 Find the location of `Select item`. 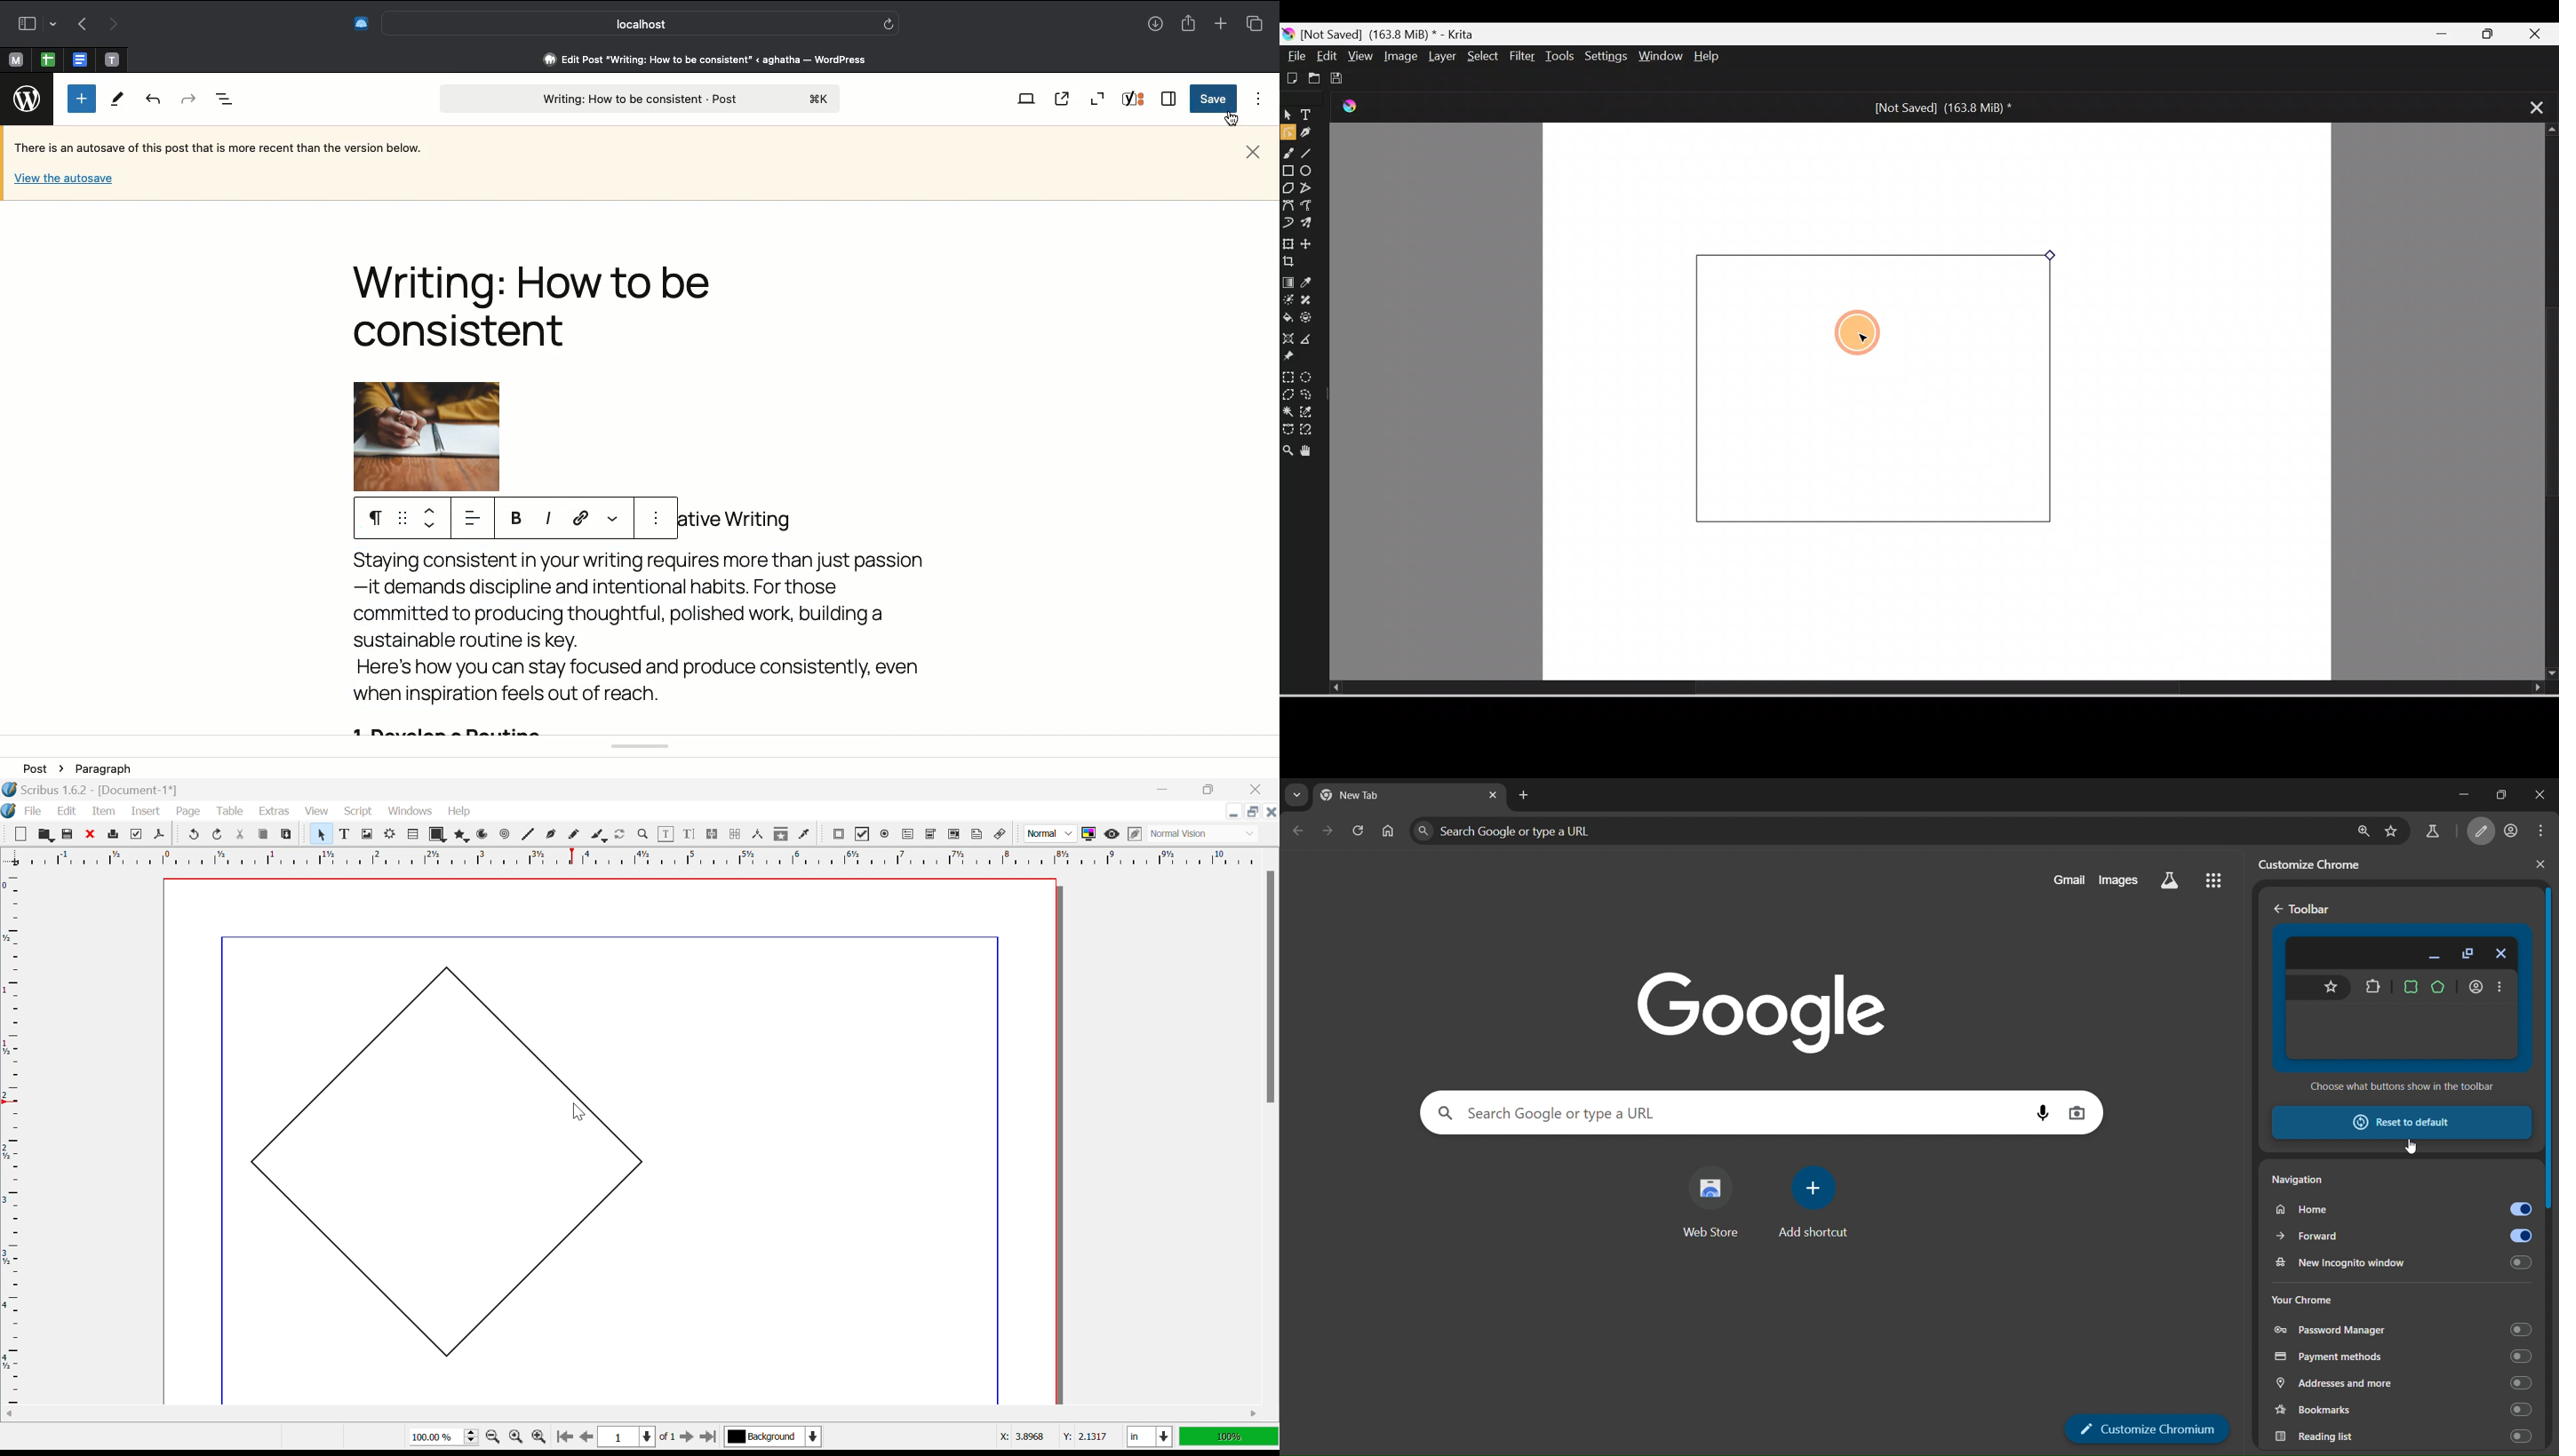

Select item is located at coordinates (324, 834).